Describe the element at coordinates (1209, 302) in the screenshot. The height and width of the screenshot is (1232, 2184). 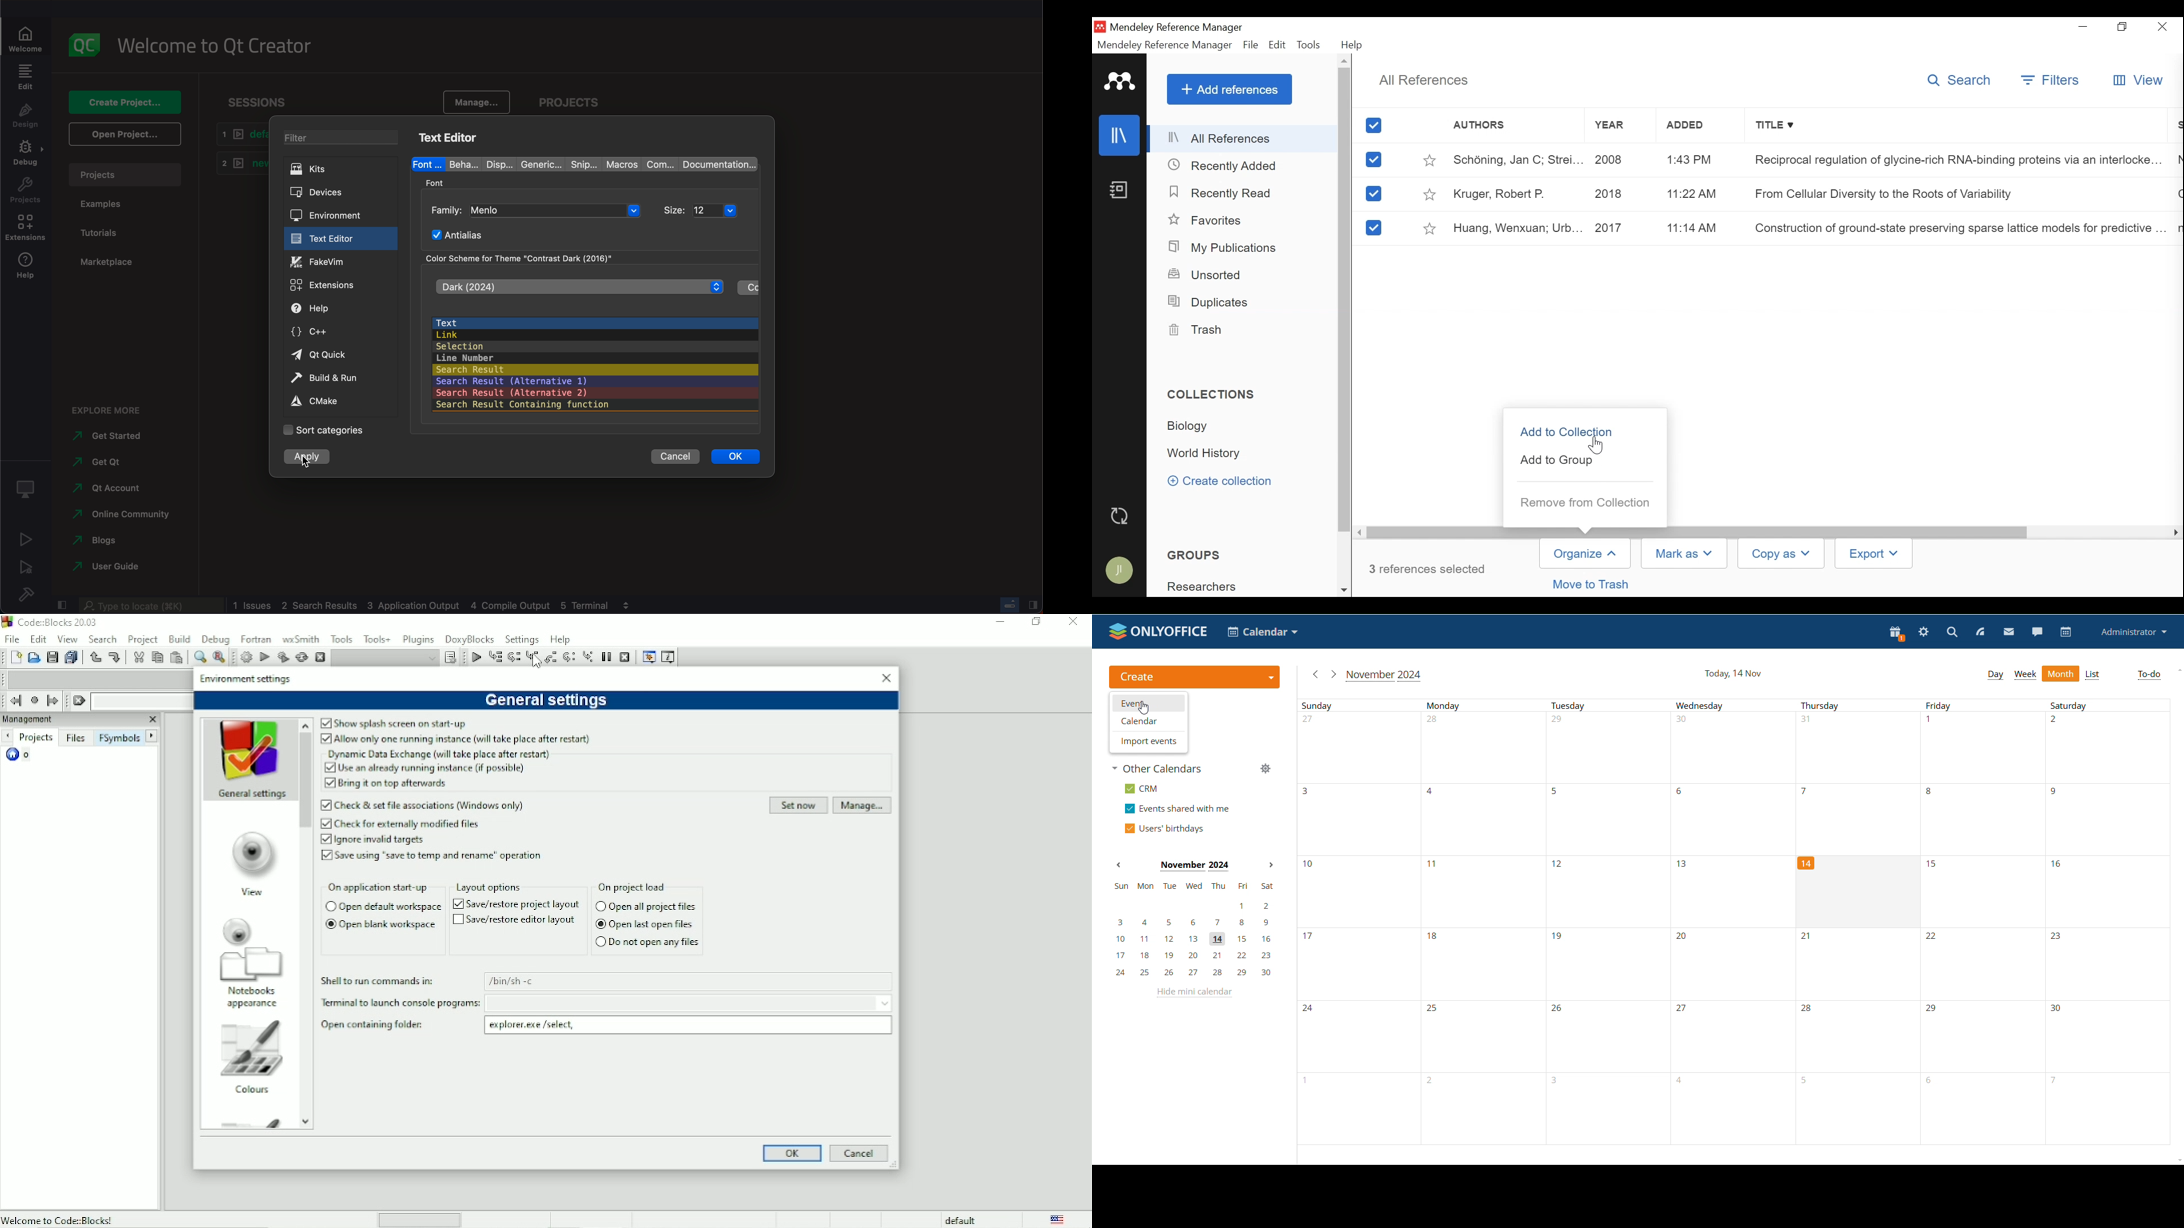
I see `Duplicates` at that location.